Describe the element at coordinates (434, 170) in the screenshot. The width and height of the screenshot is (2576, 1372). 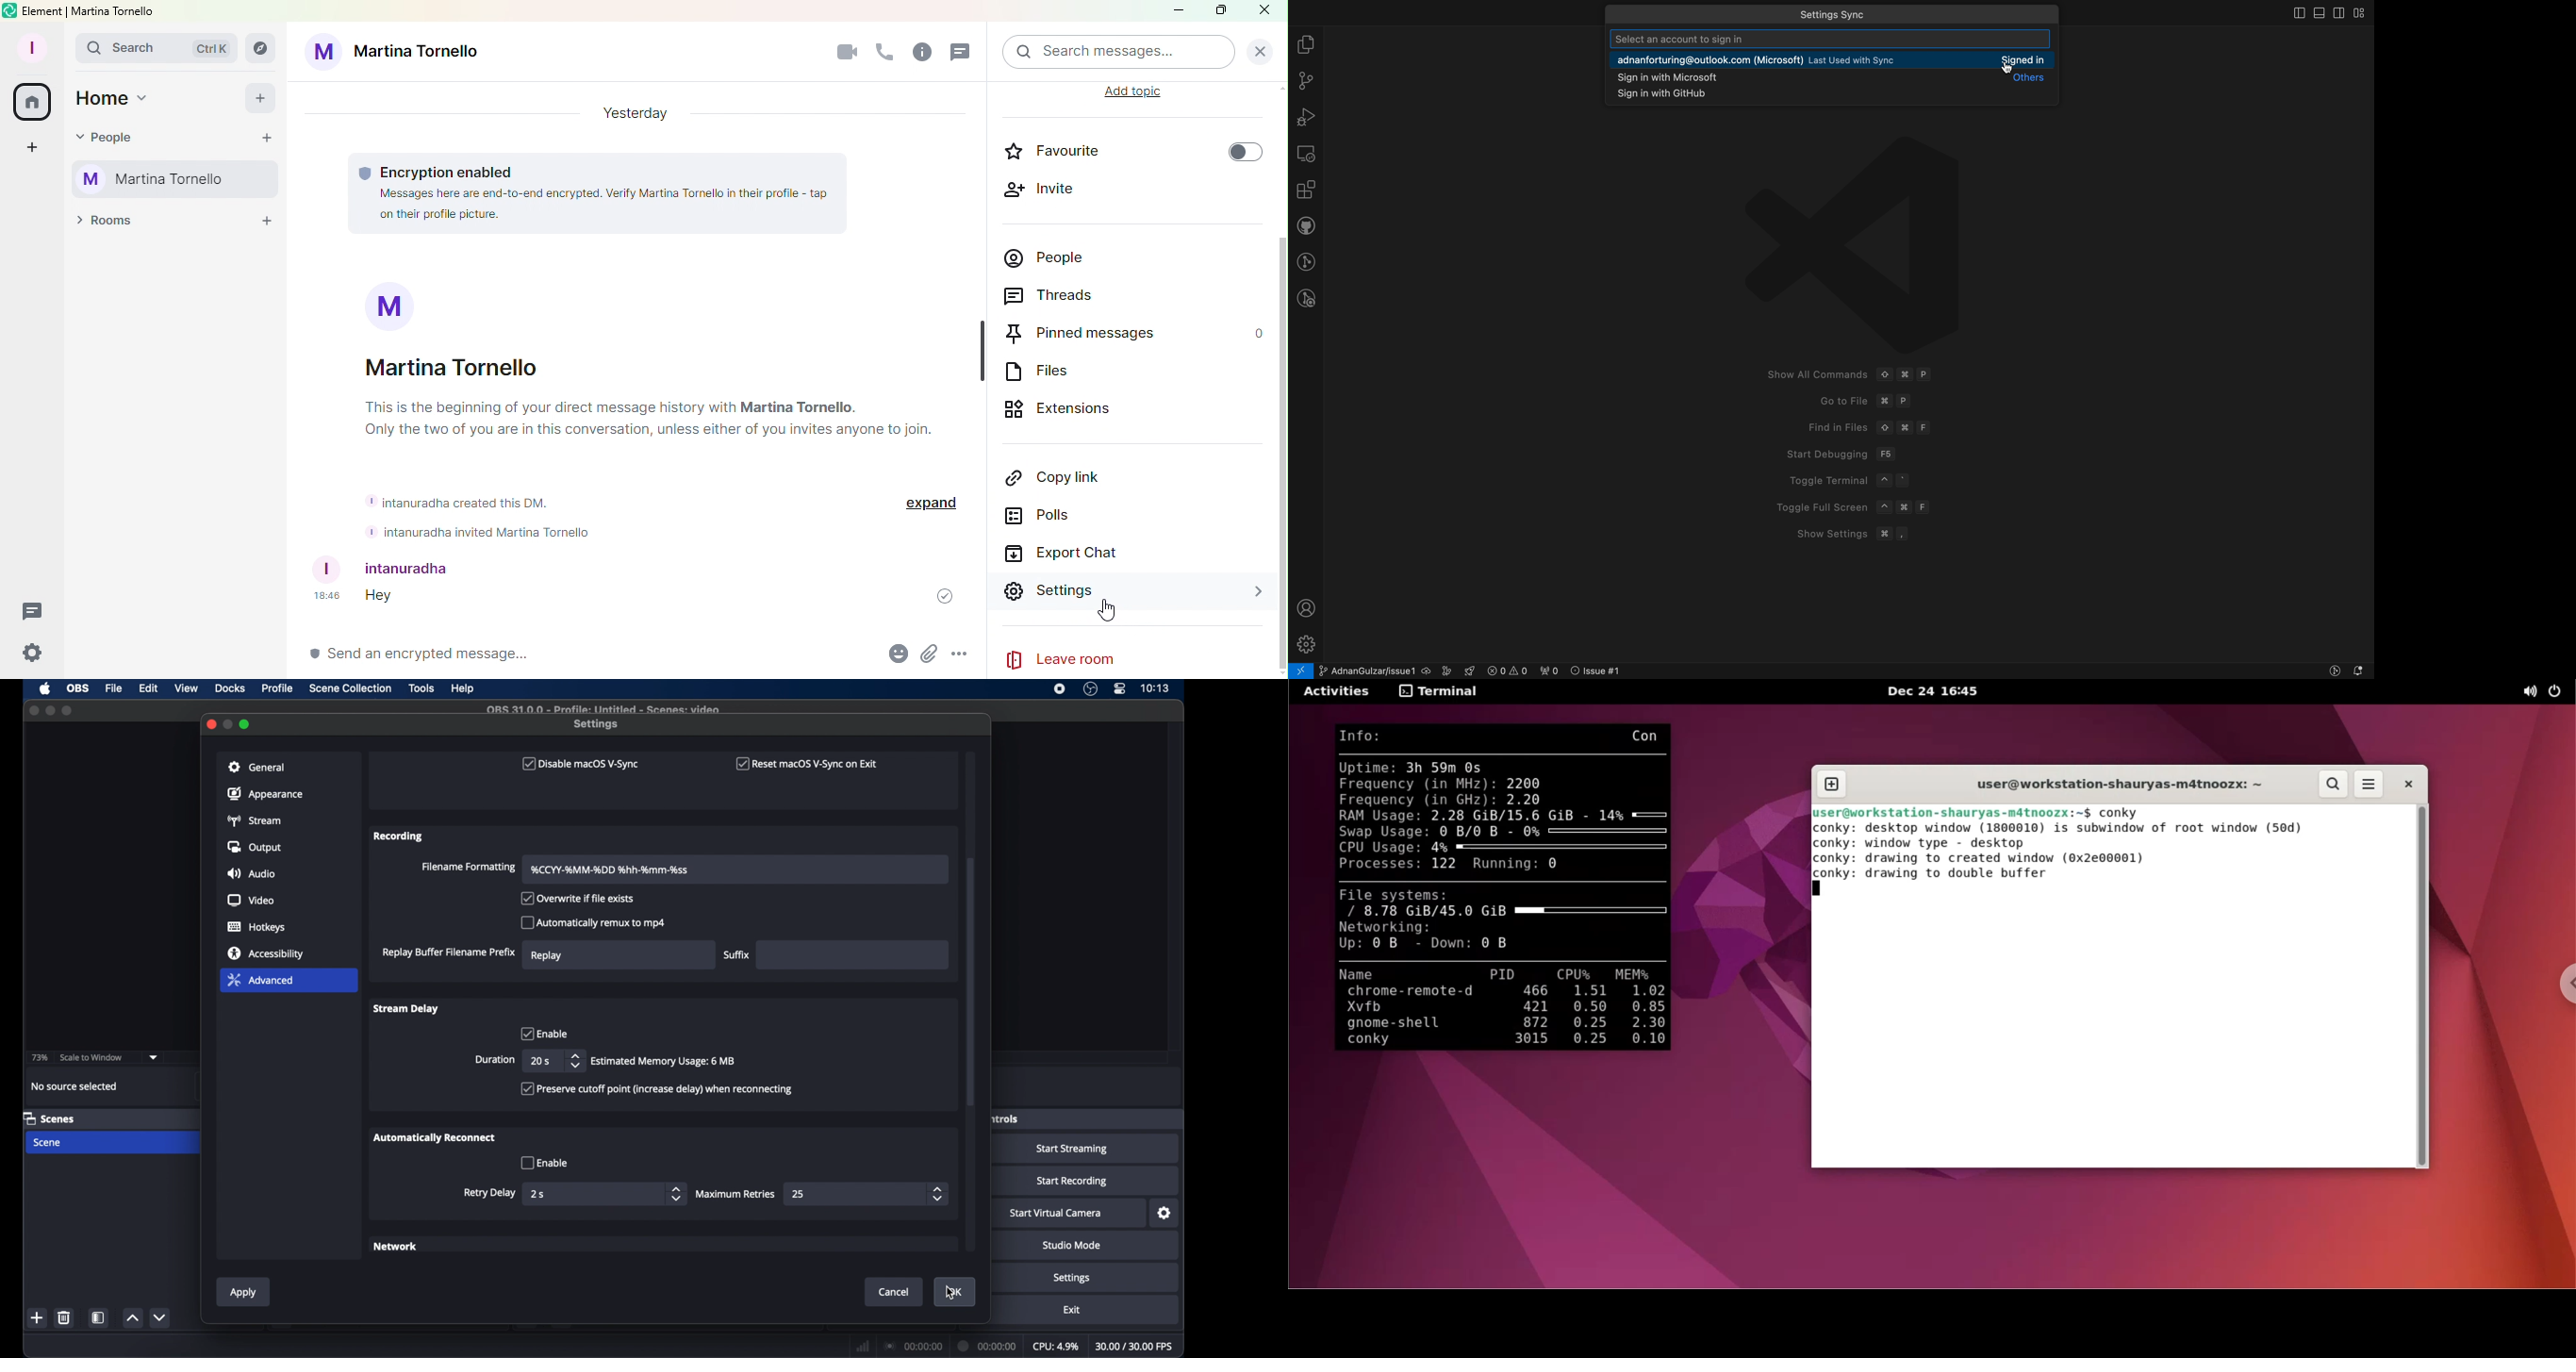
I see `Encryption information` at that location.